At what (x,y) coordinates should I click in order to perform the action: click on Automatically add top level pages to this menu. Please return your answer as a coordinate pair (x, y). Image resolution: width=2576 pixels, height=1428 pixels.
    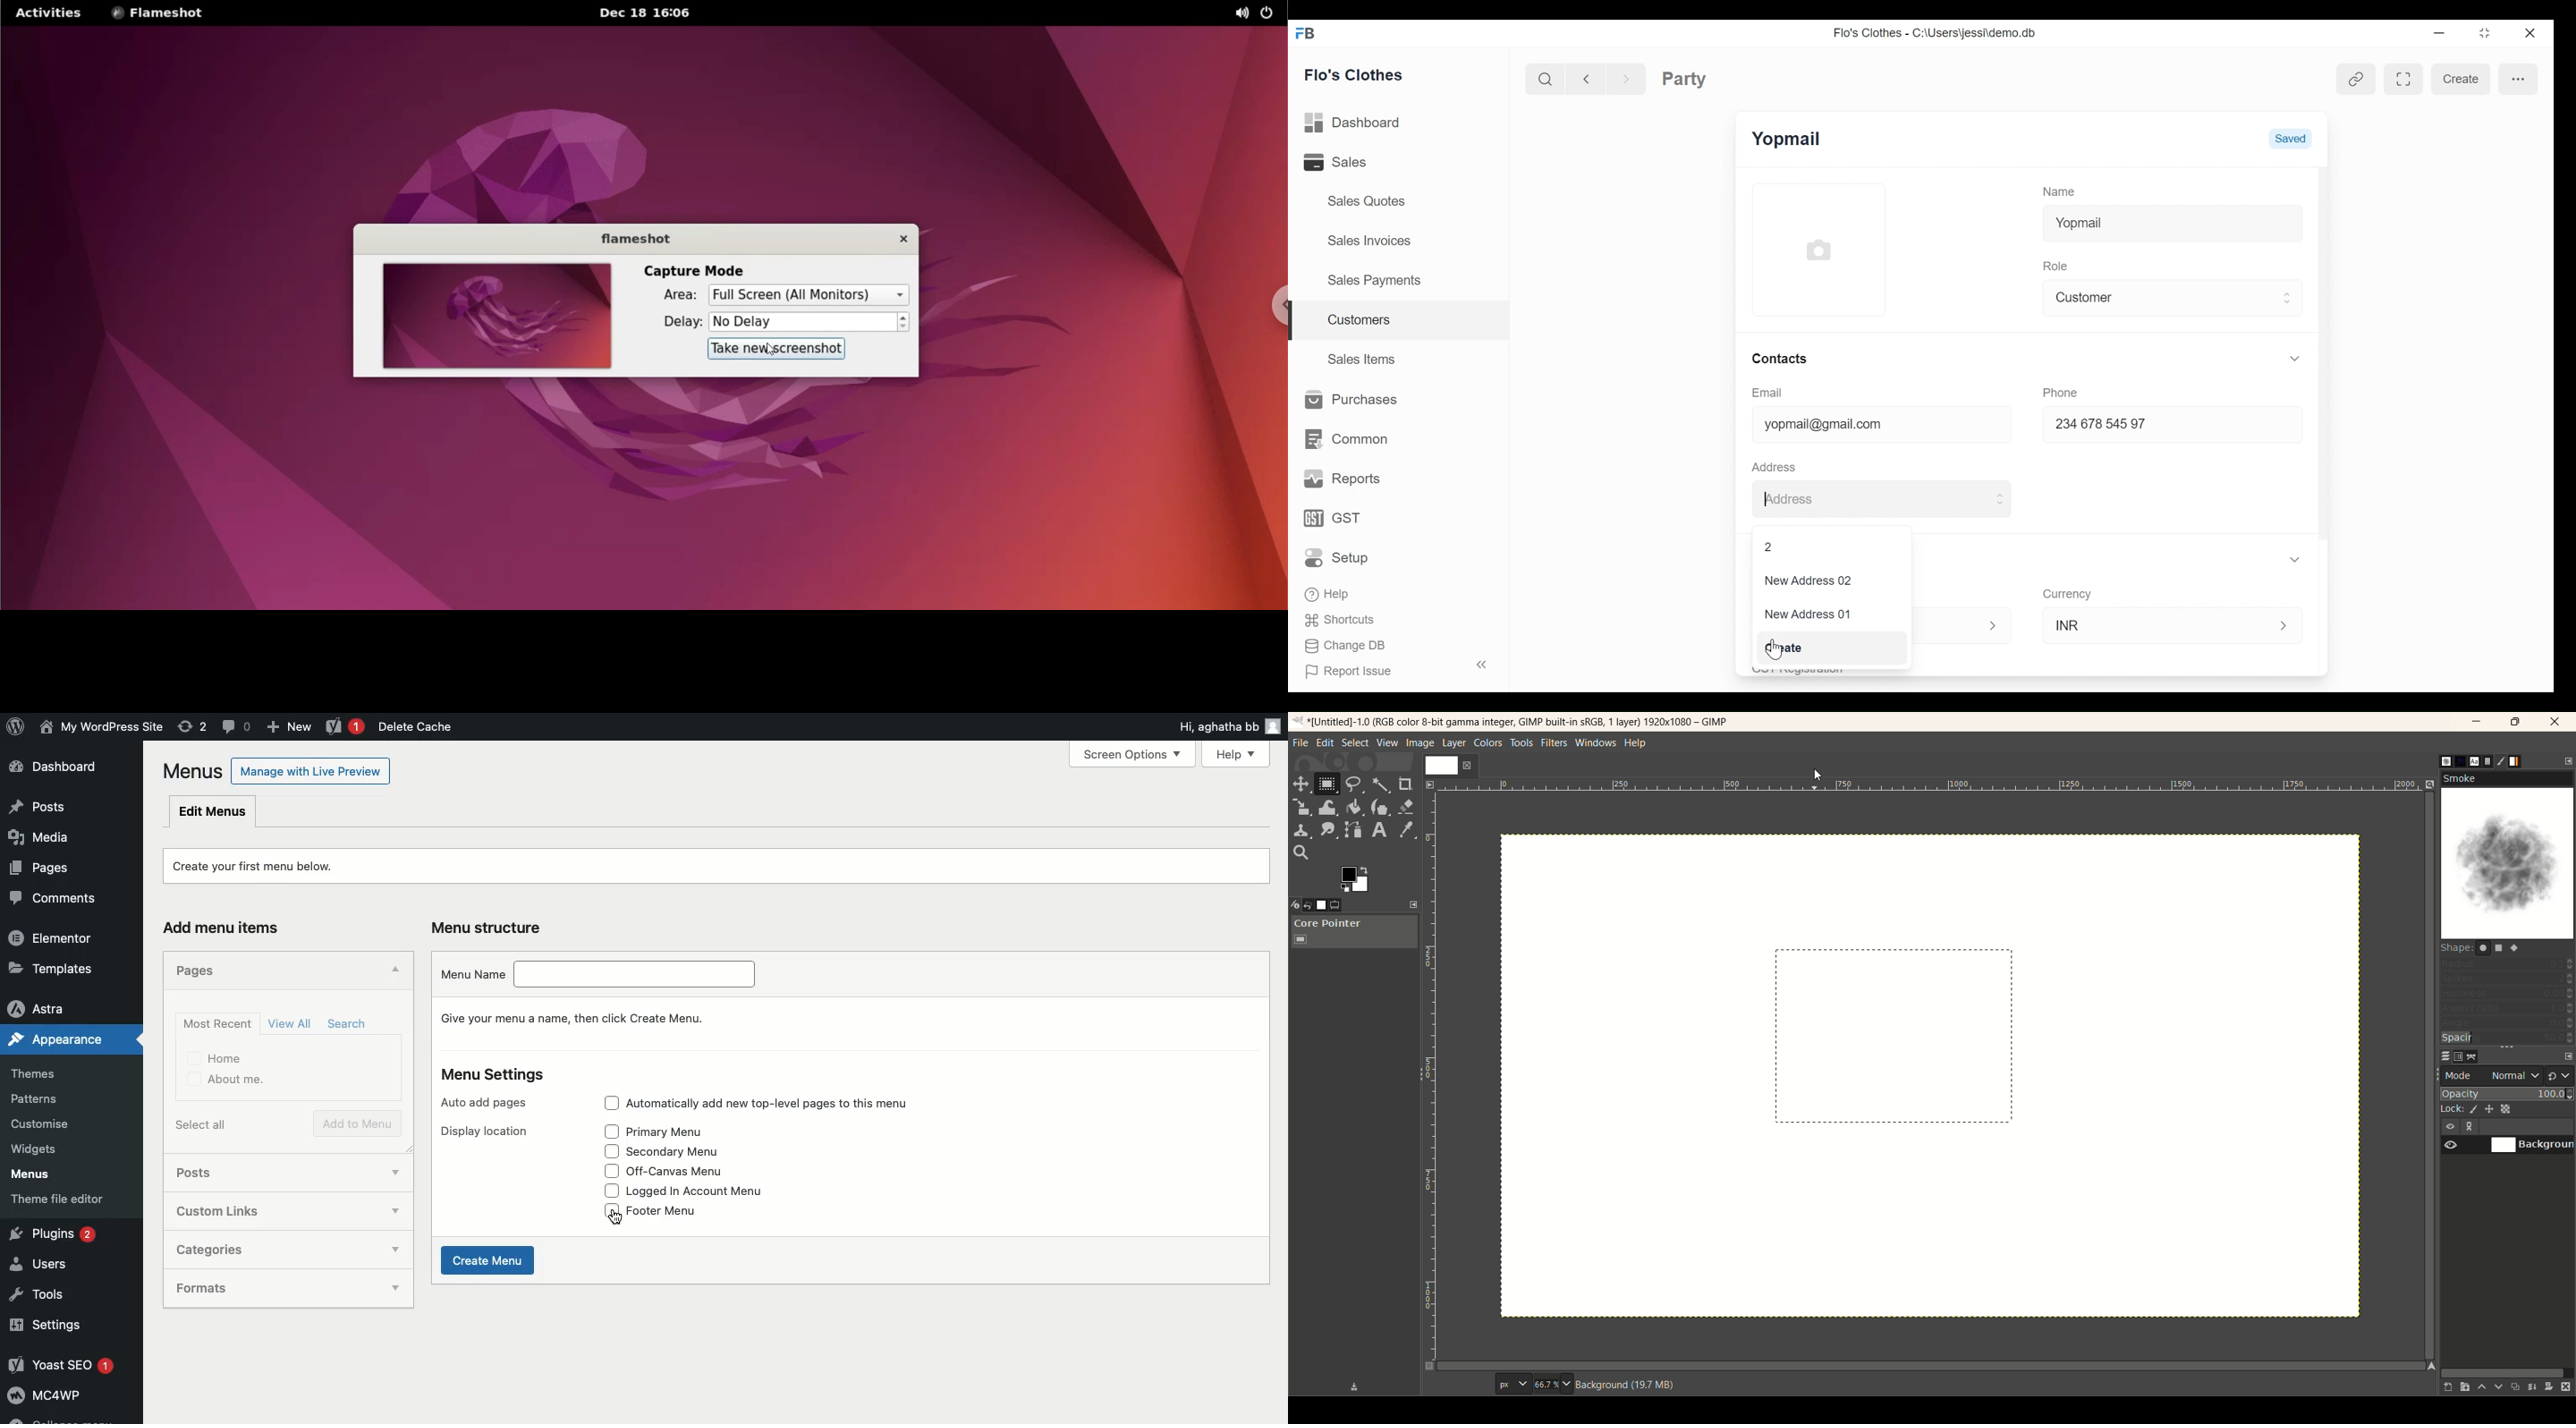
    Looking at the image, I should click on (788, 1105).